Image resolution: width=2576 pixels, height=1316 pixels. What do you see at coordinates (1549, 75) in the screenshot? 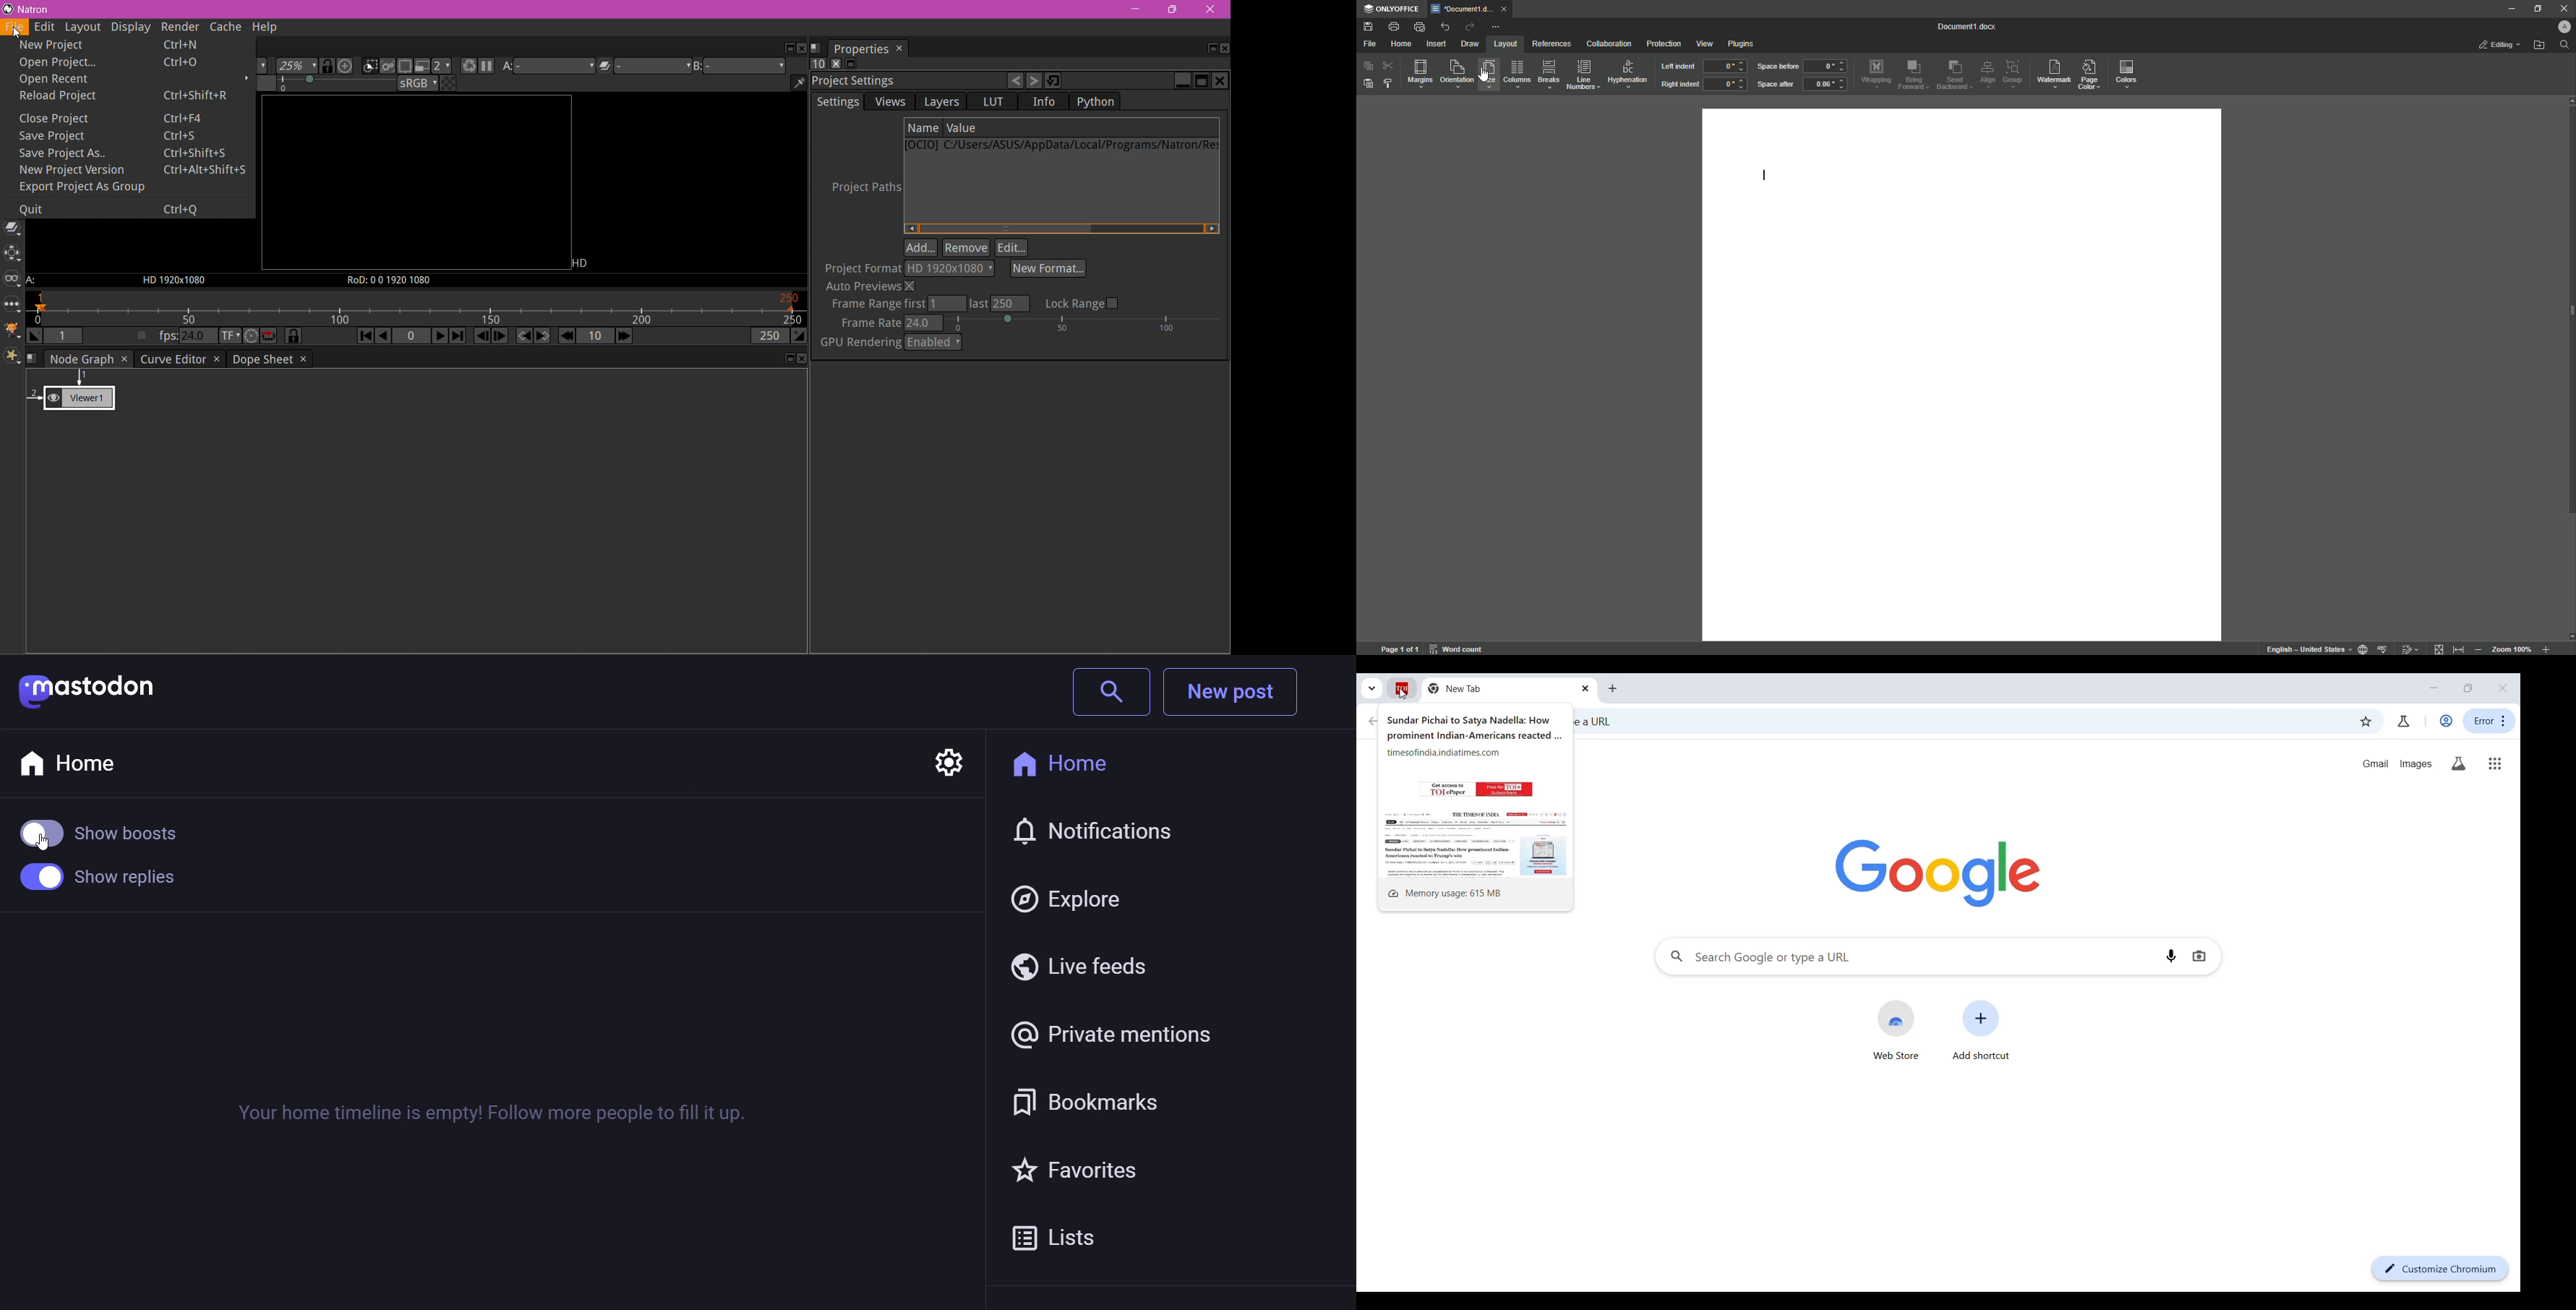
I see `Breaks` at bounding box center [1549, 75].